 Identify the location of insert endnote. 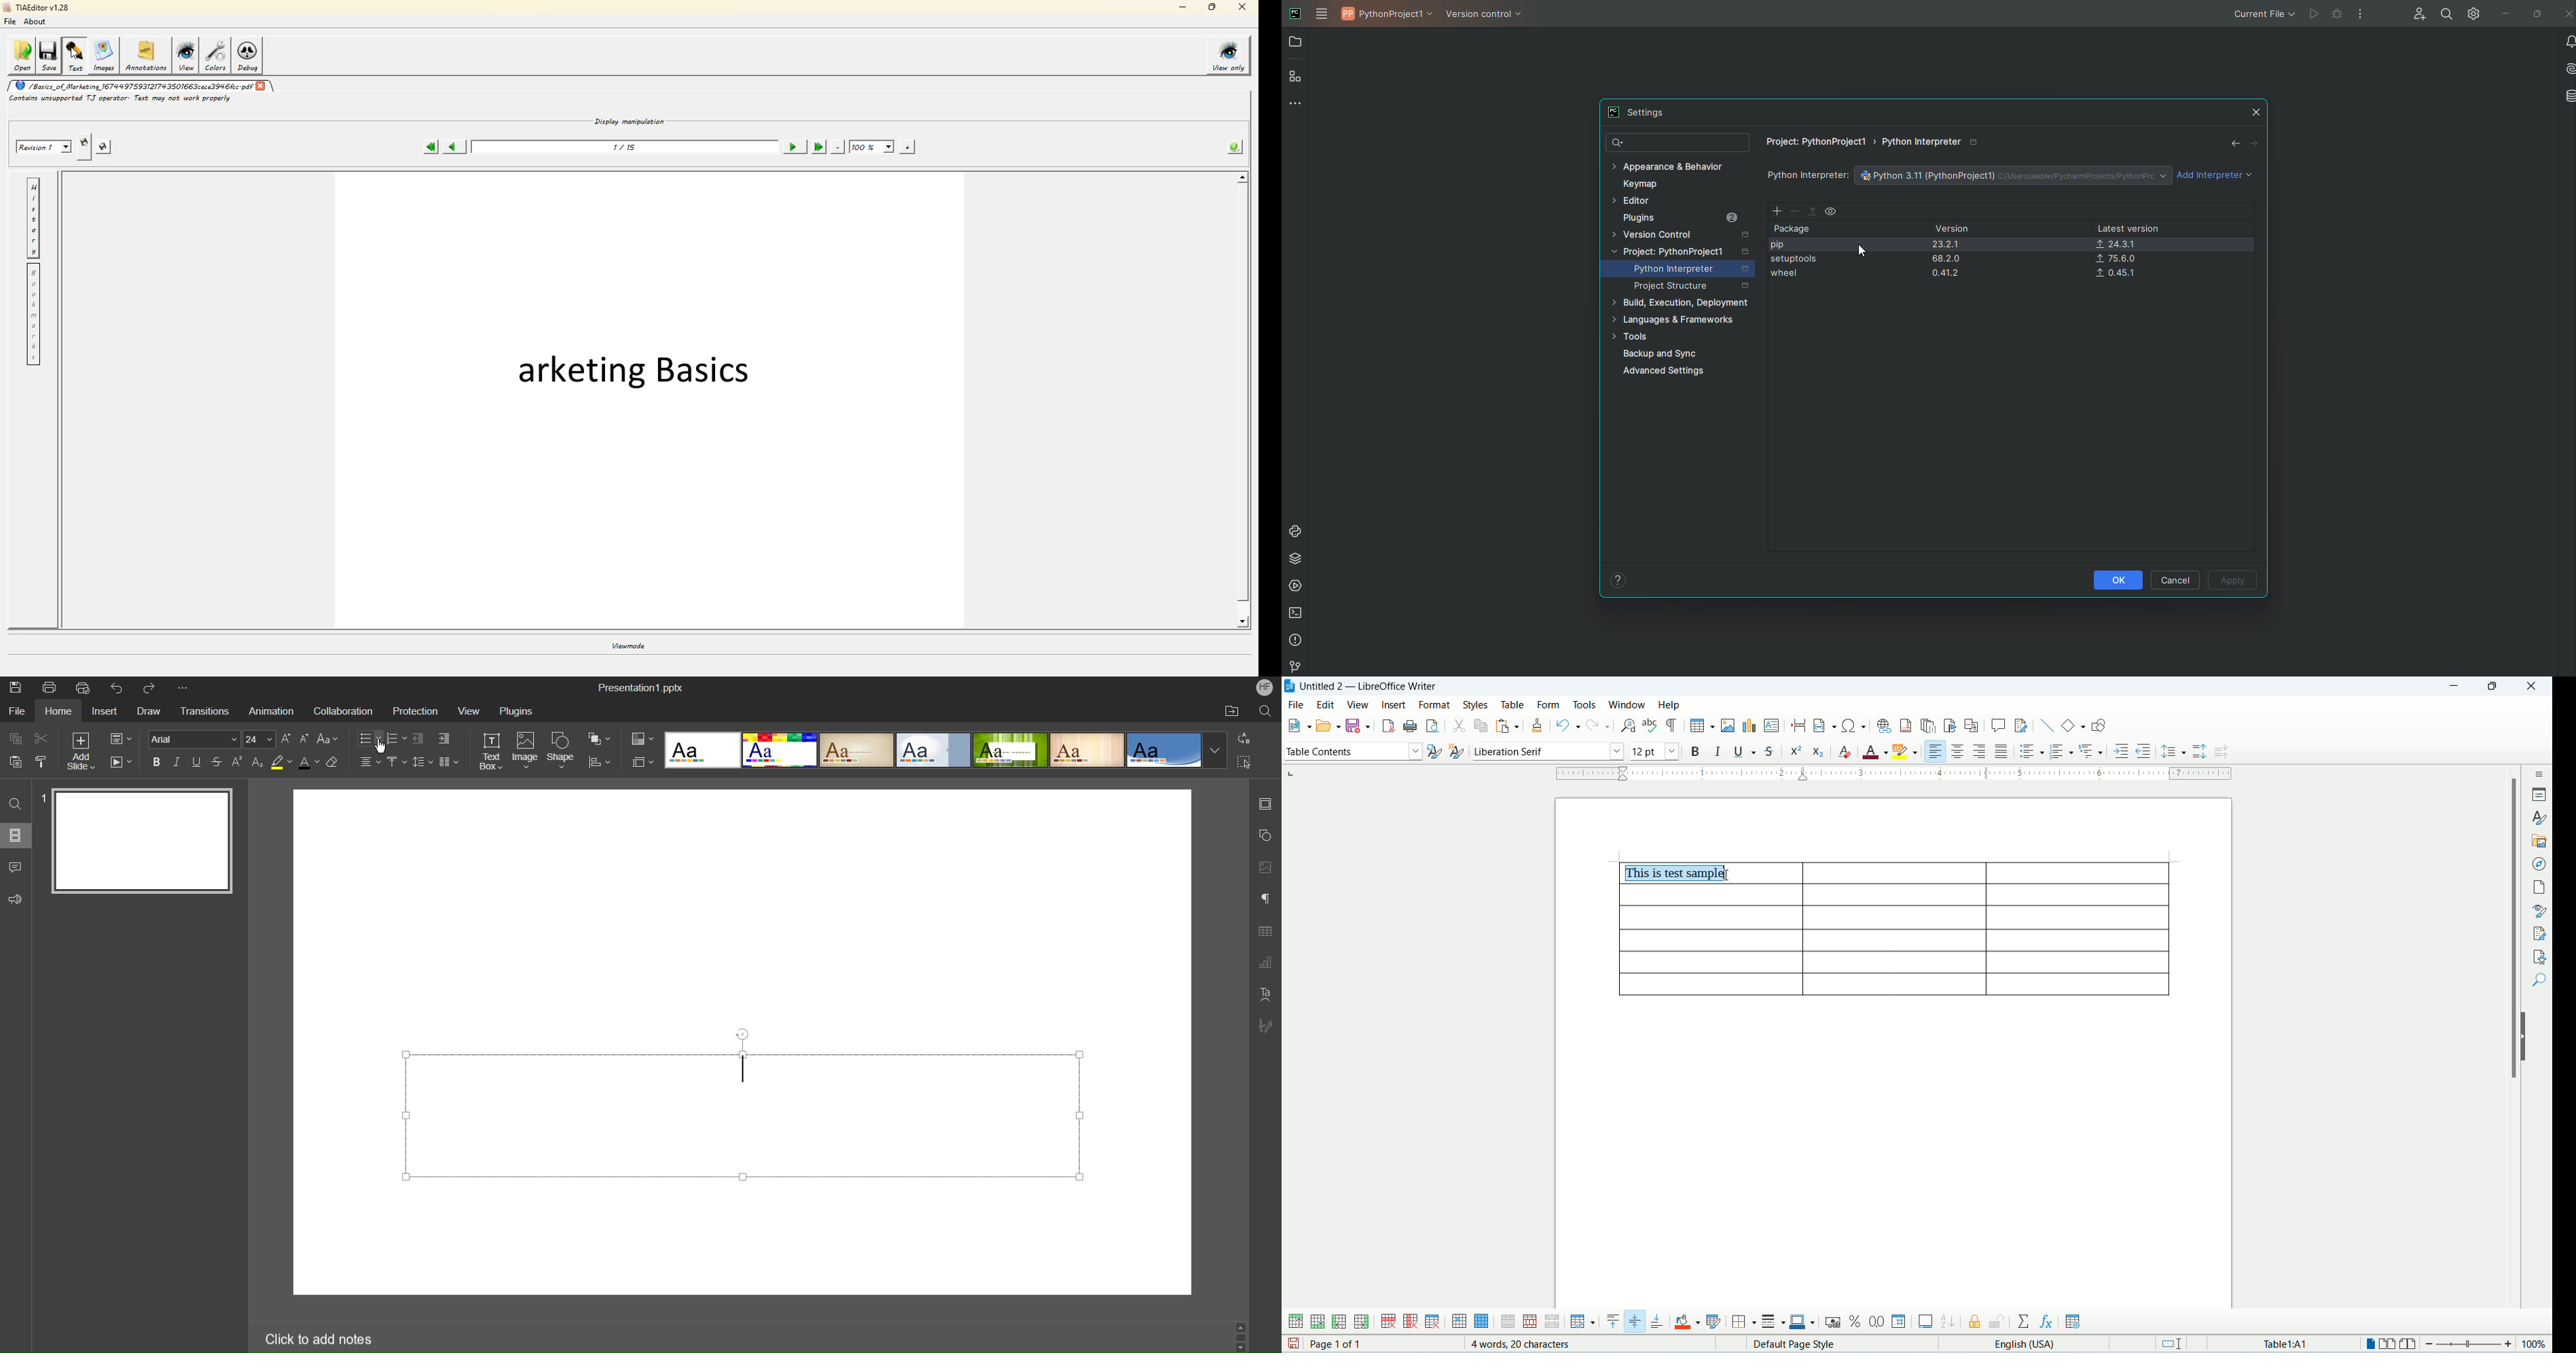
(1929, 726).